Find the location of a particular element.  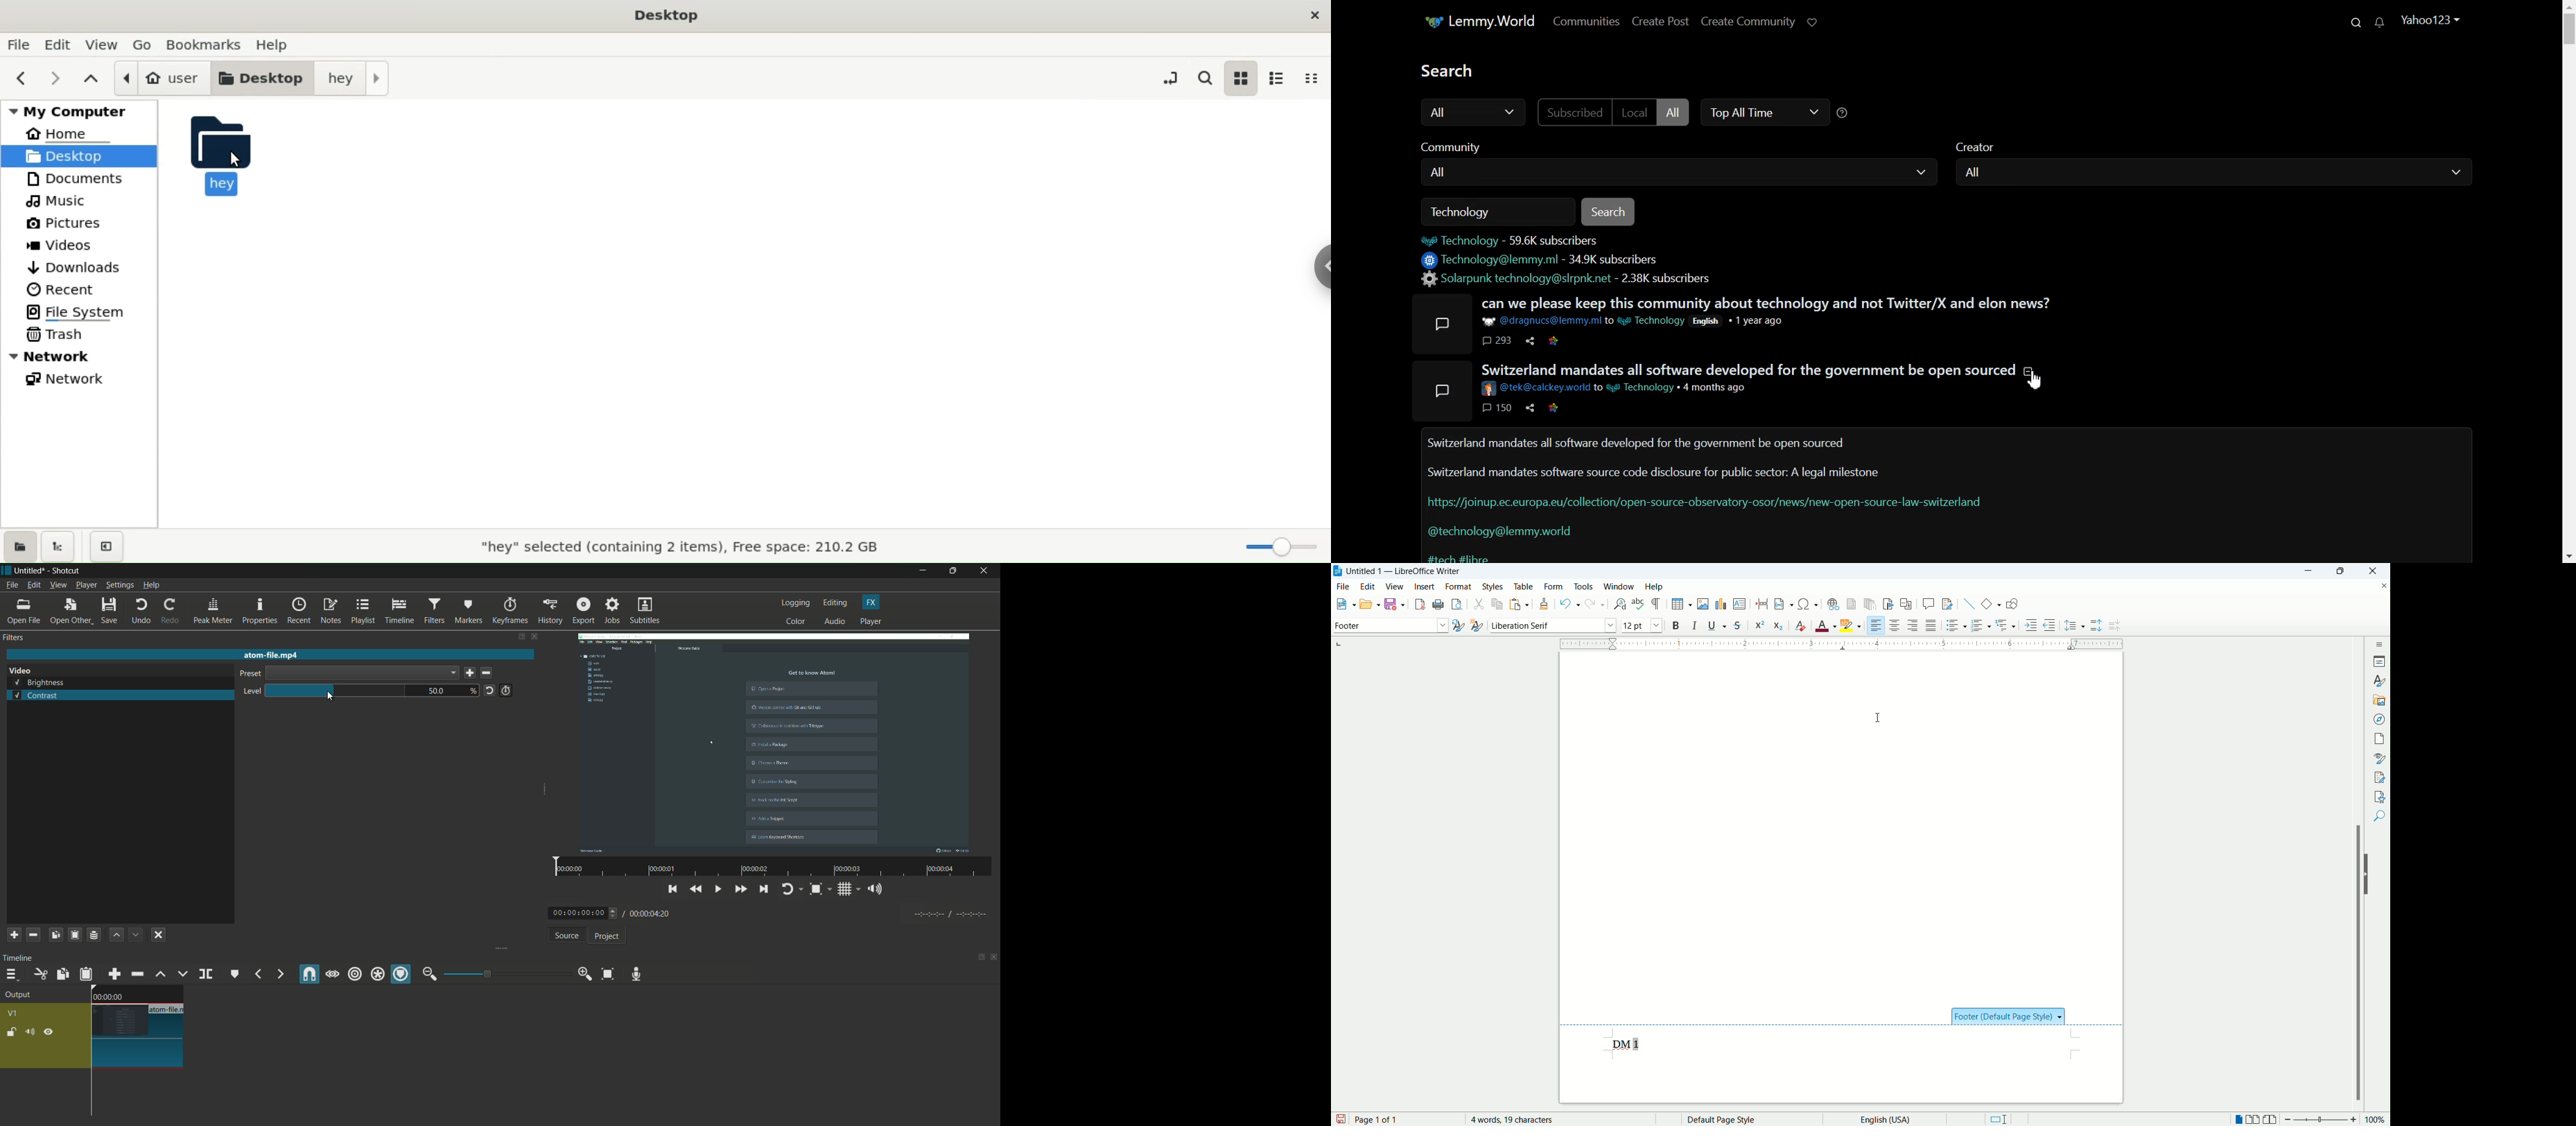

Vertical scroll bar is located at coordinates (2568, 282).